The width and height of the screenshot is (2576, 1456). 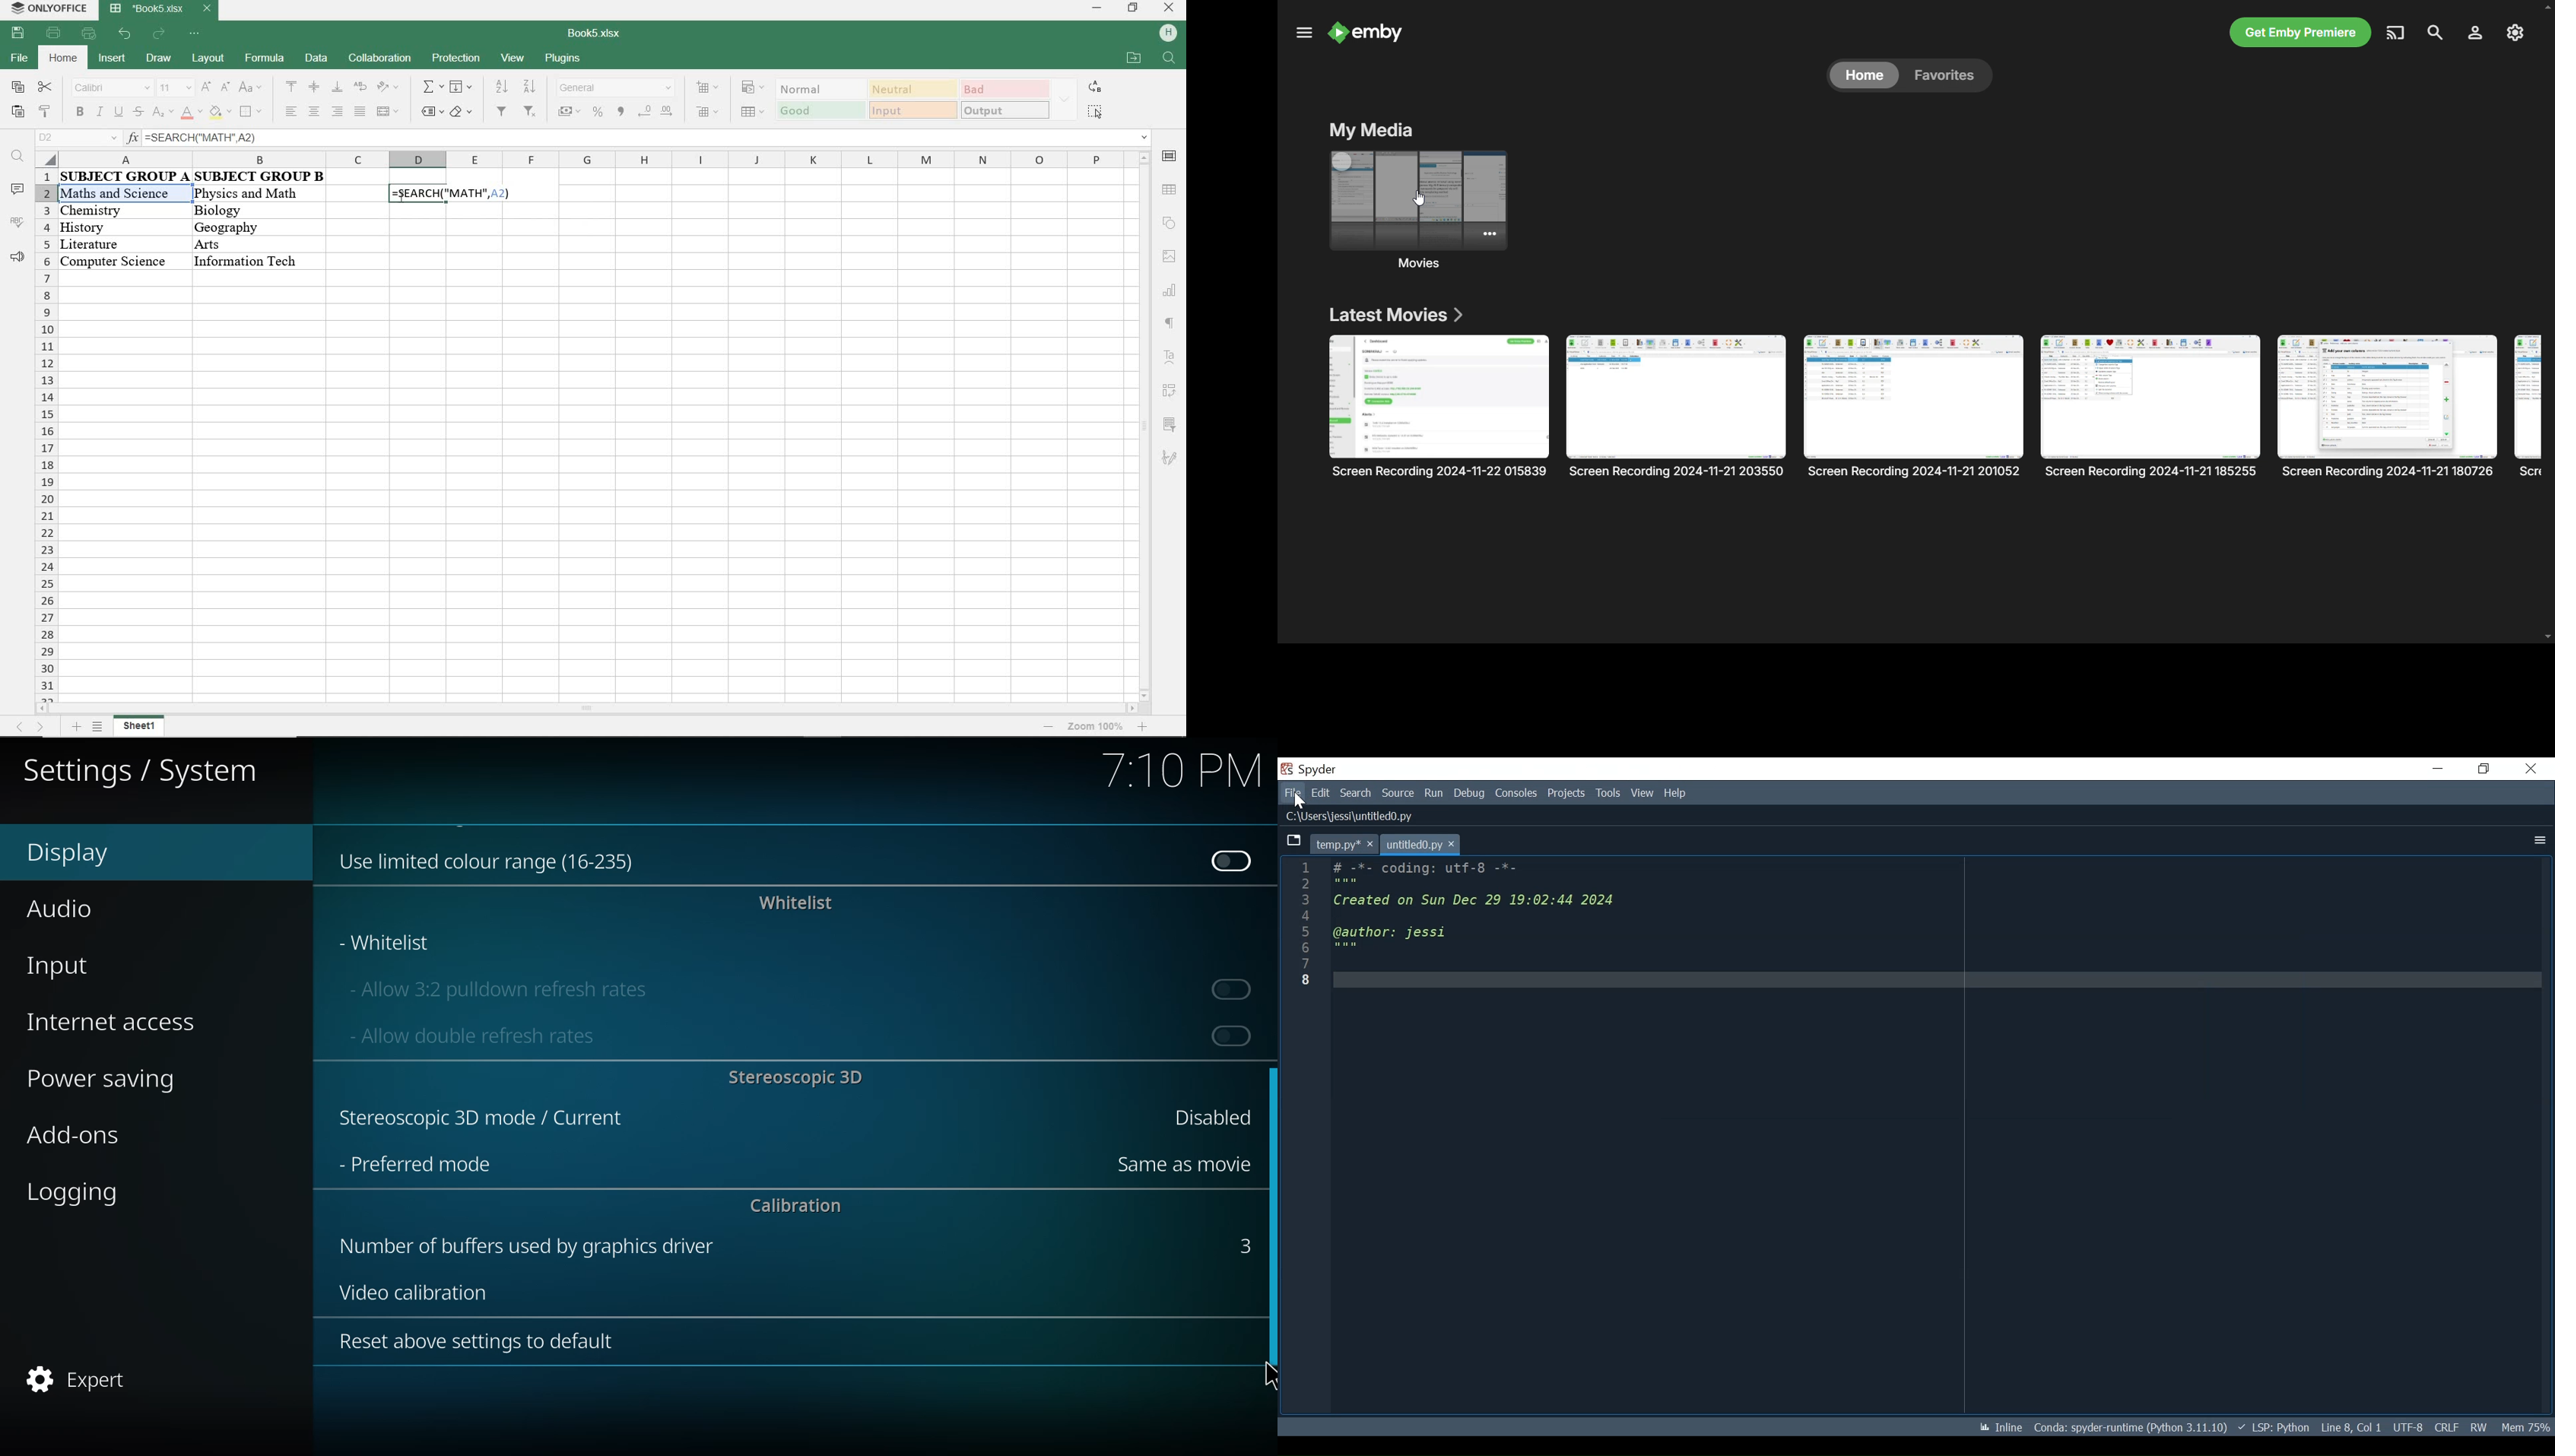 What do you see at coordinates (1320, 769) in the screenshot?
I see `spyder` at bounding box center [1320, 769].